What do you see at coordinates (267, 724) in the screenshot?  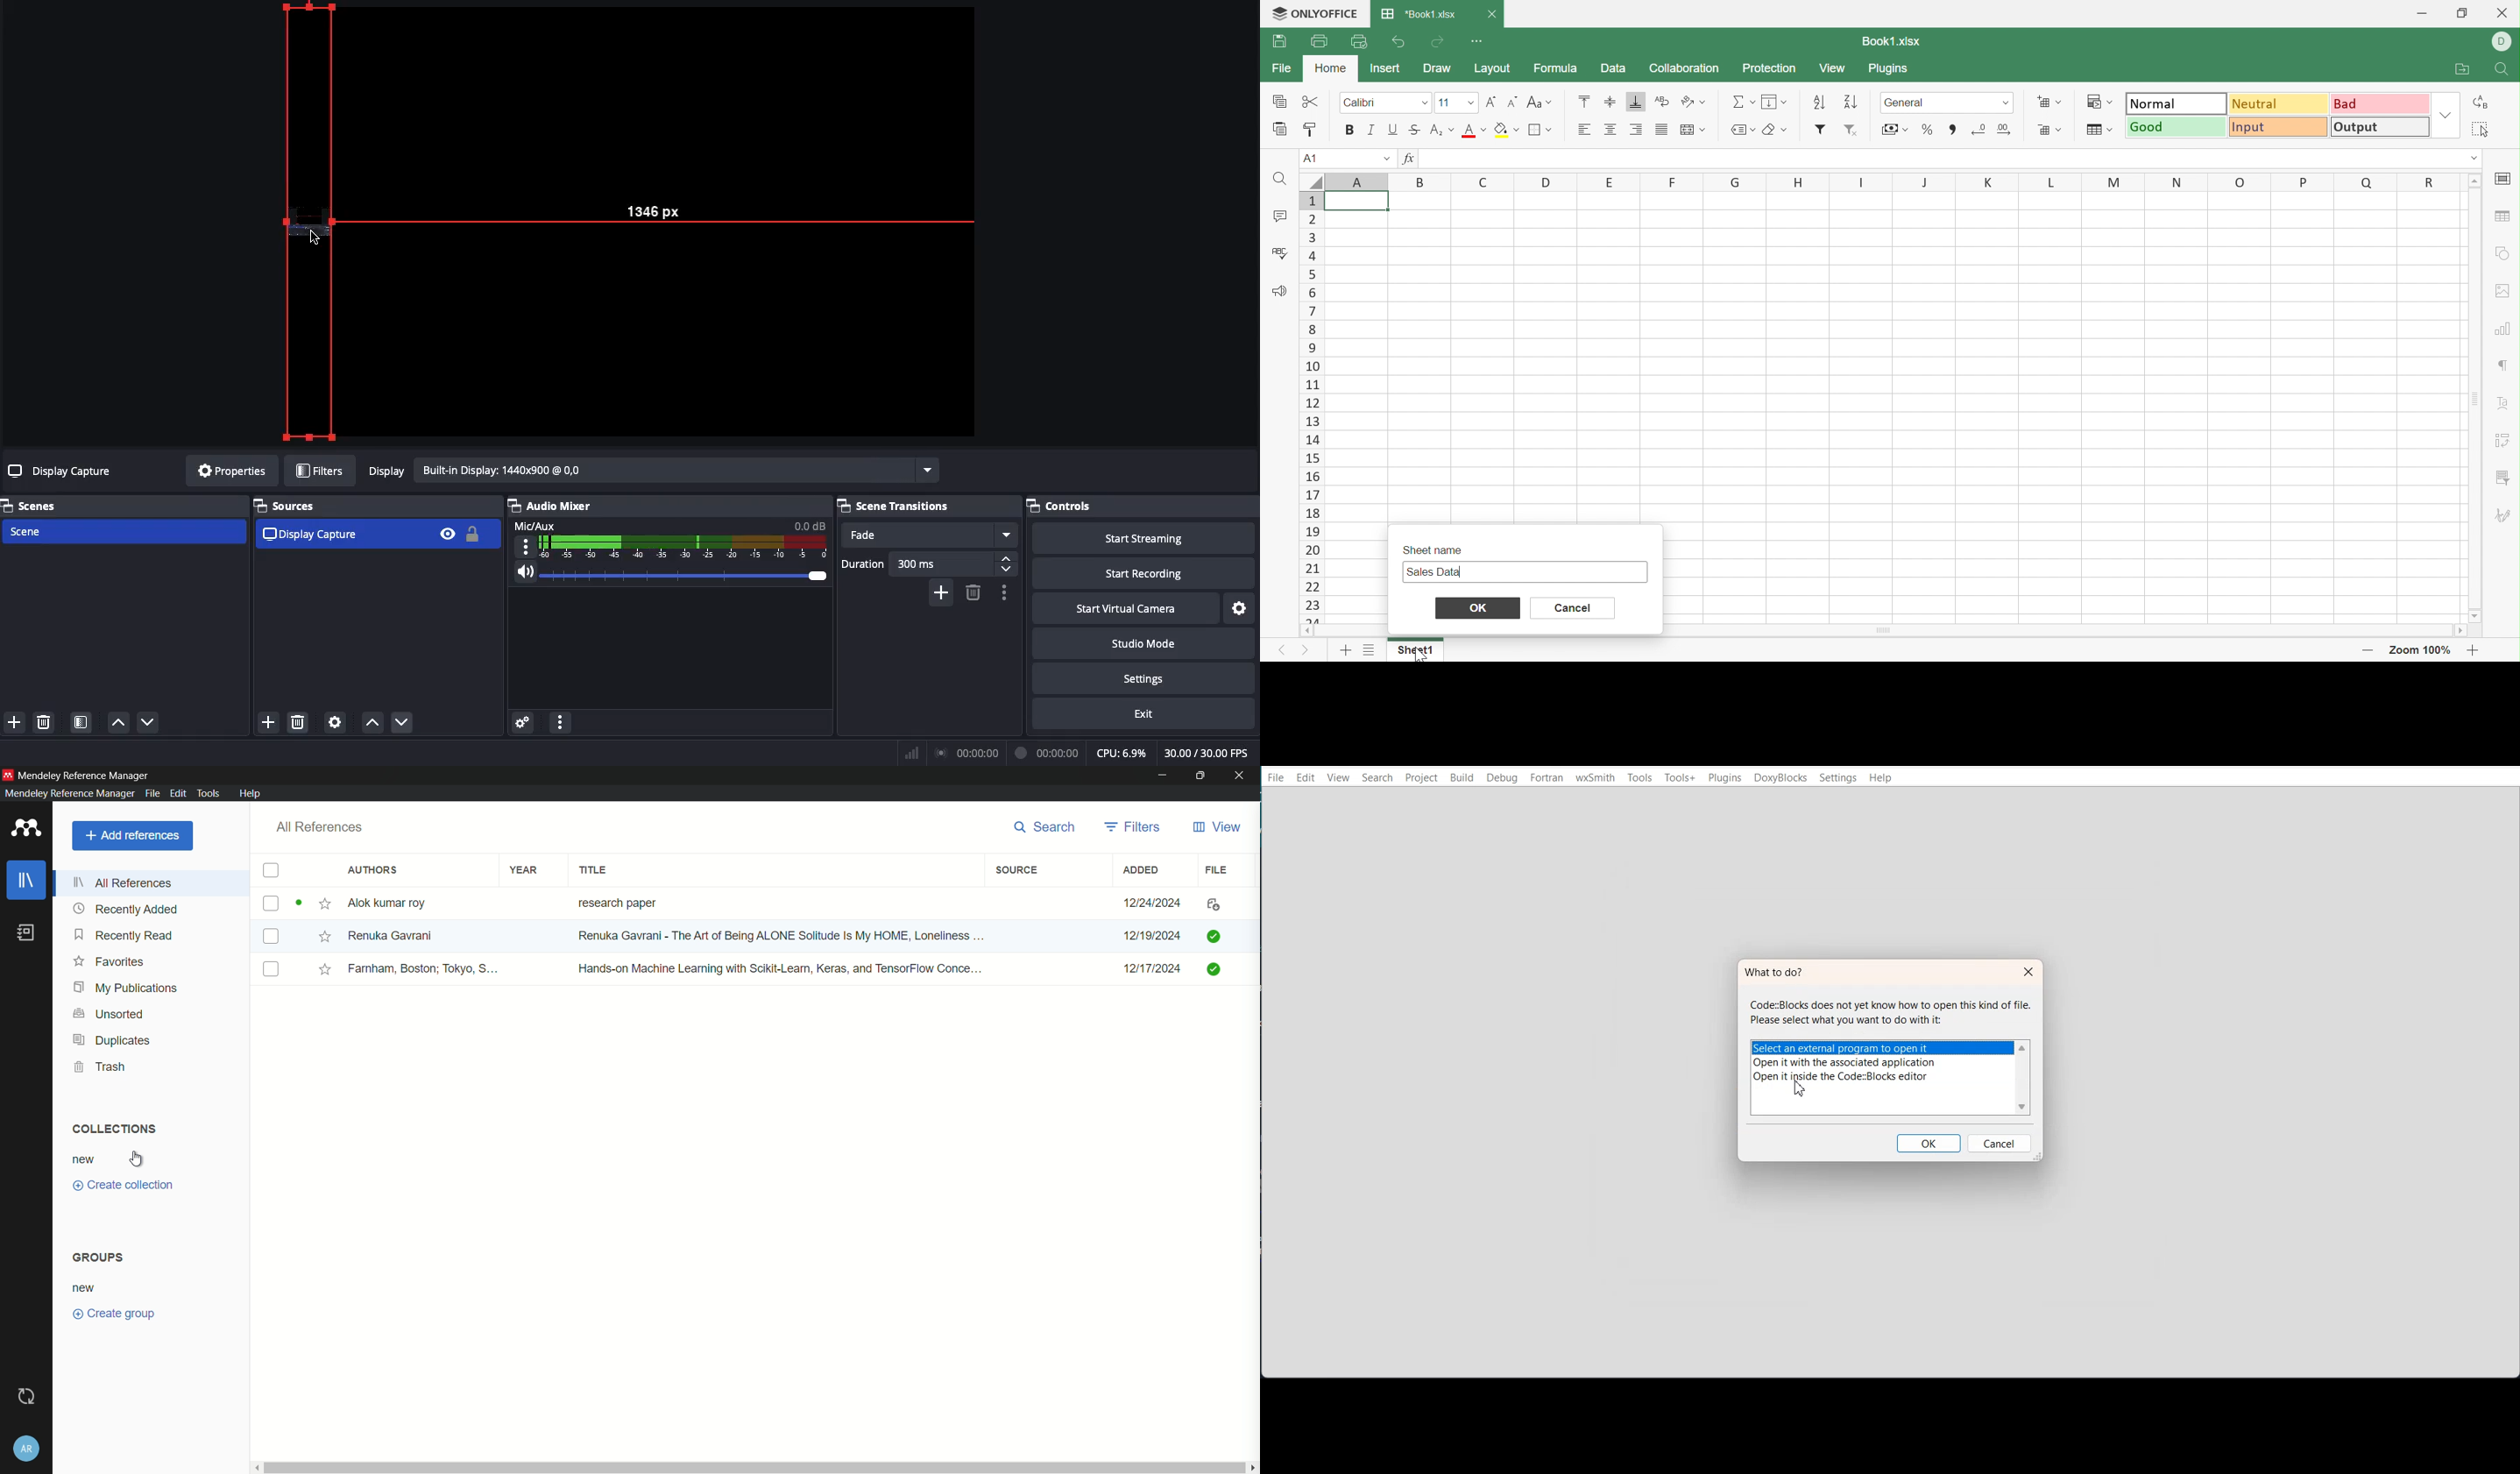 I see `Add` at bounding box center [267, 724].